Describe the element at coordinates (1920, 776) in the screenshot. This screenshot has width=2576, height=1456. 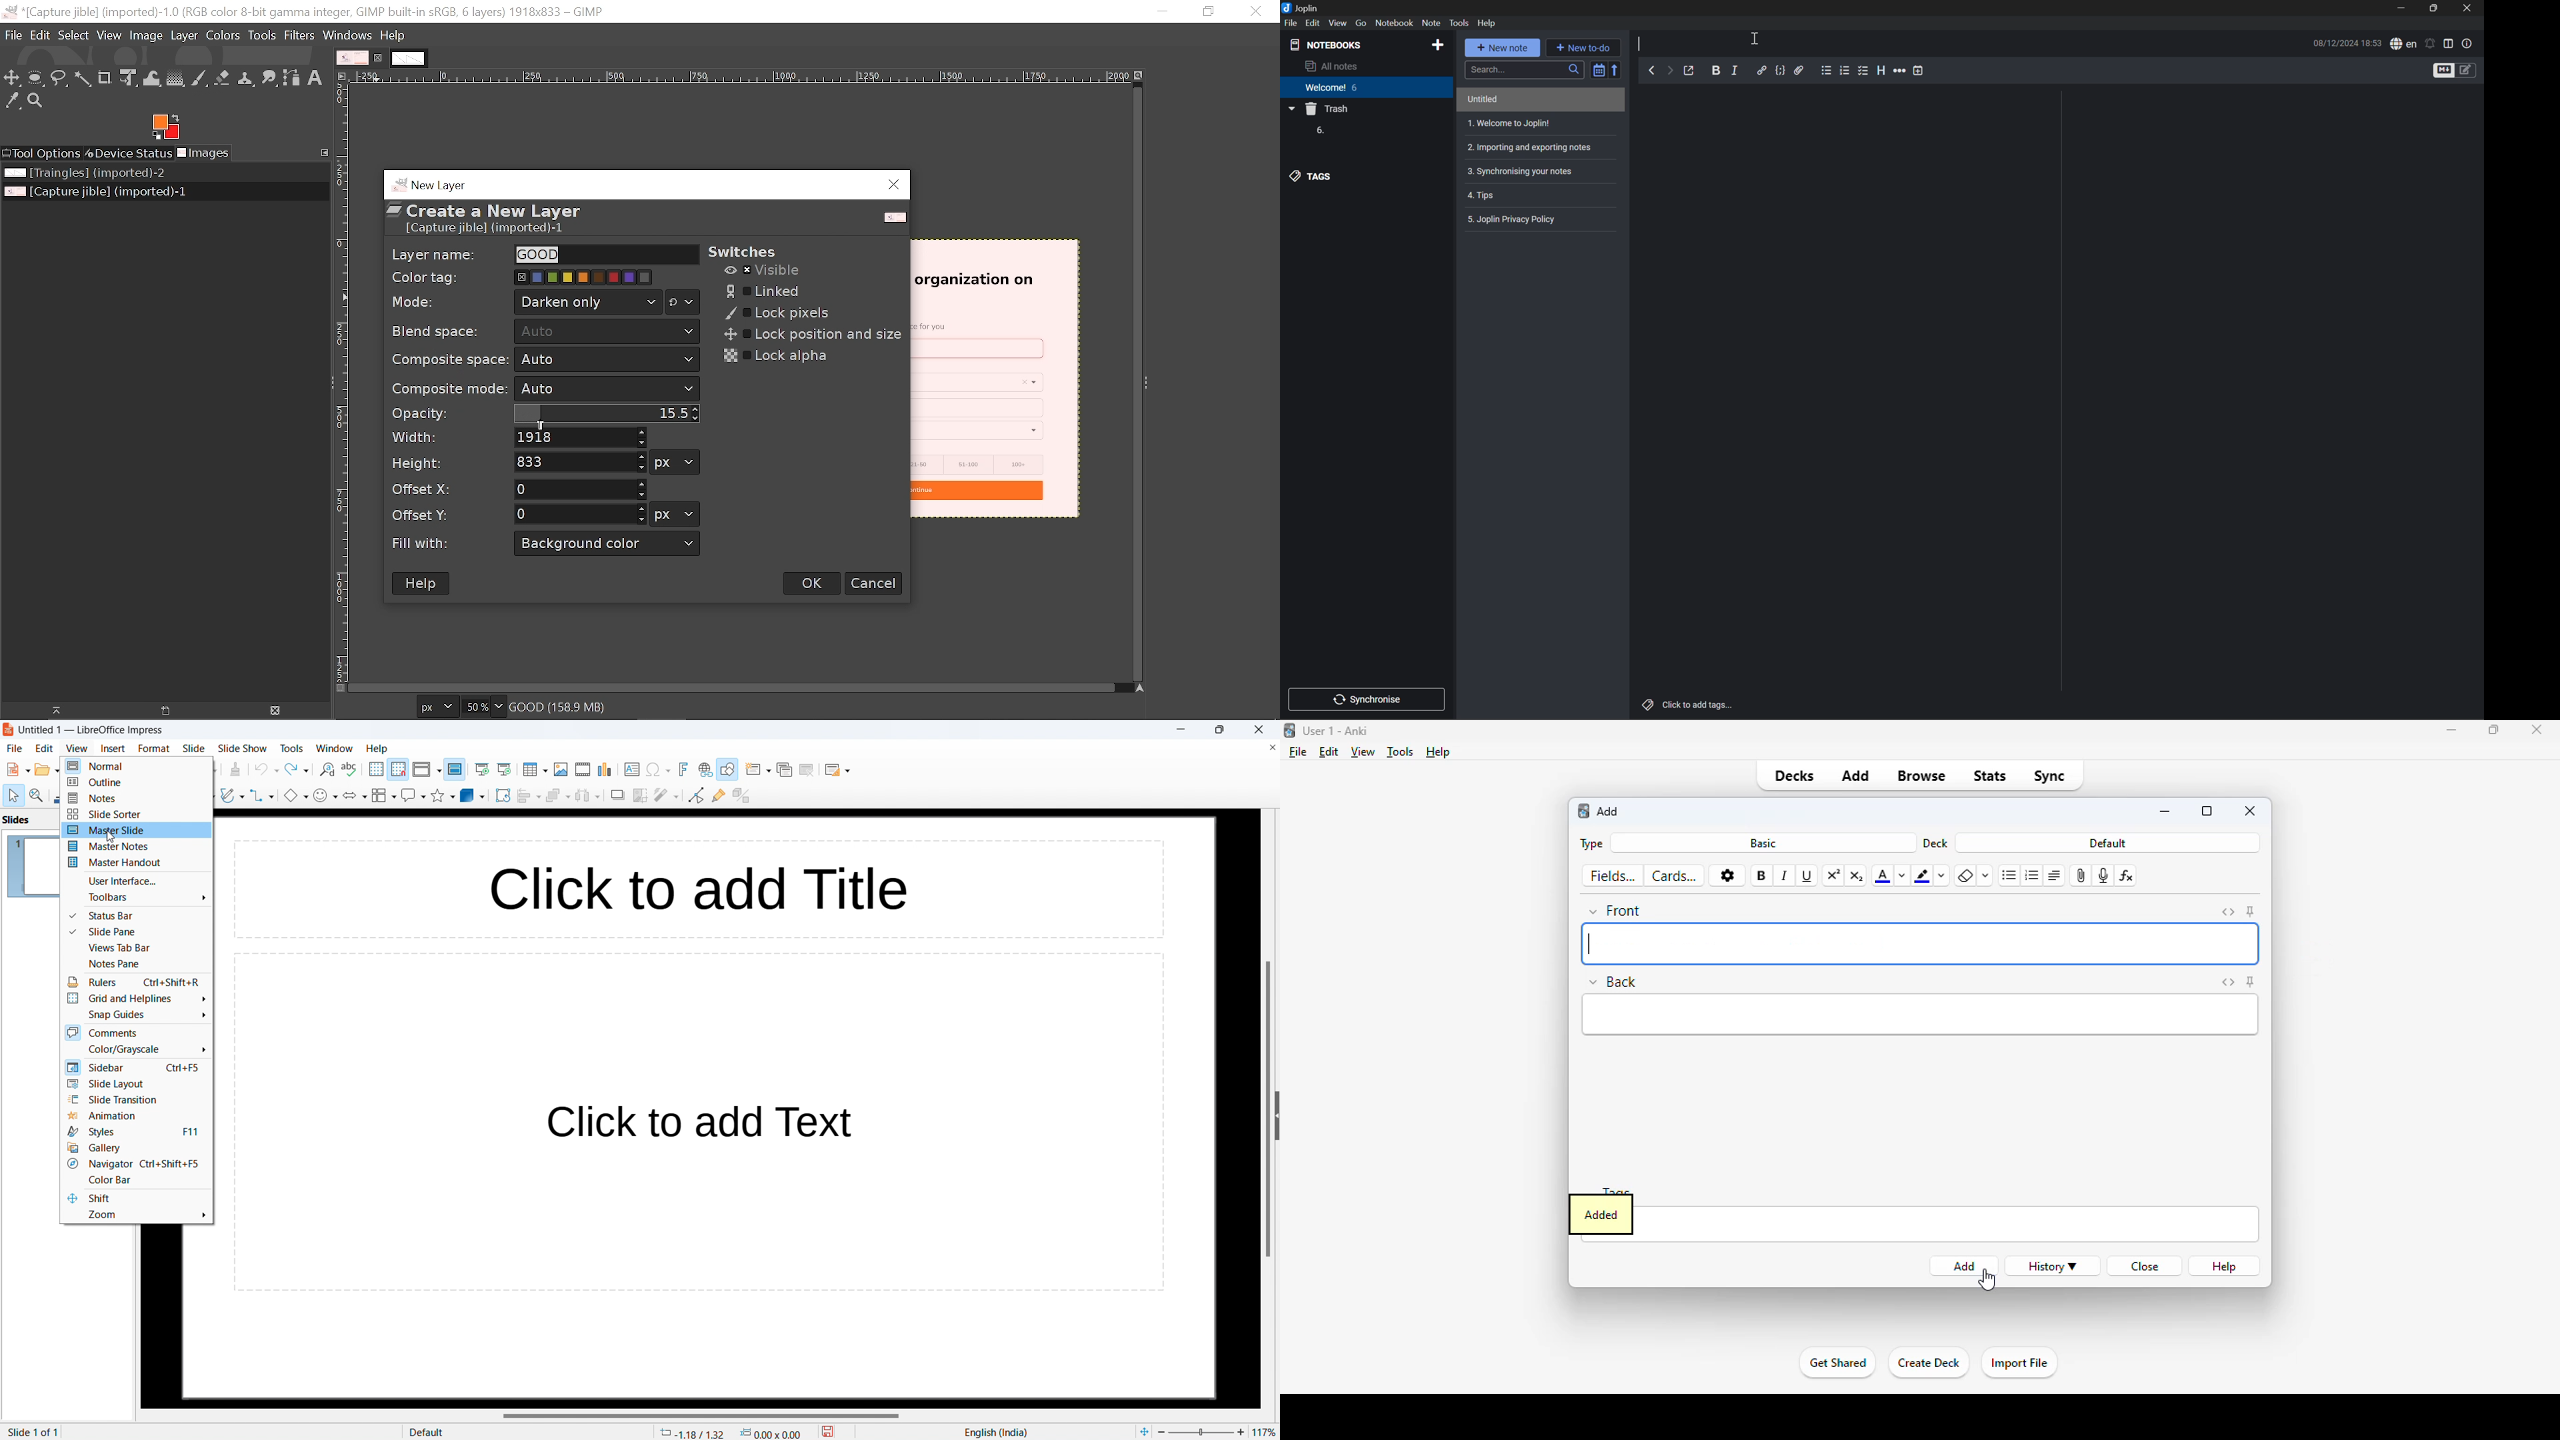
I see `browse` at that location.